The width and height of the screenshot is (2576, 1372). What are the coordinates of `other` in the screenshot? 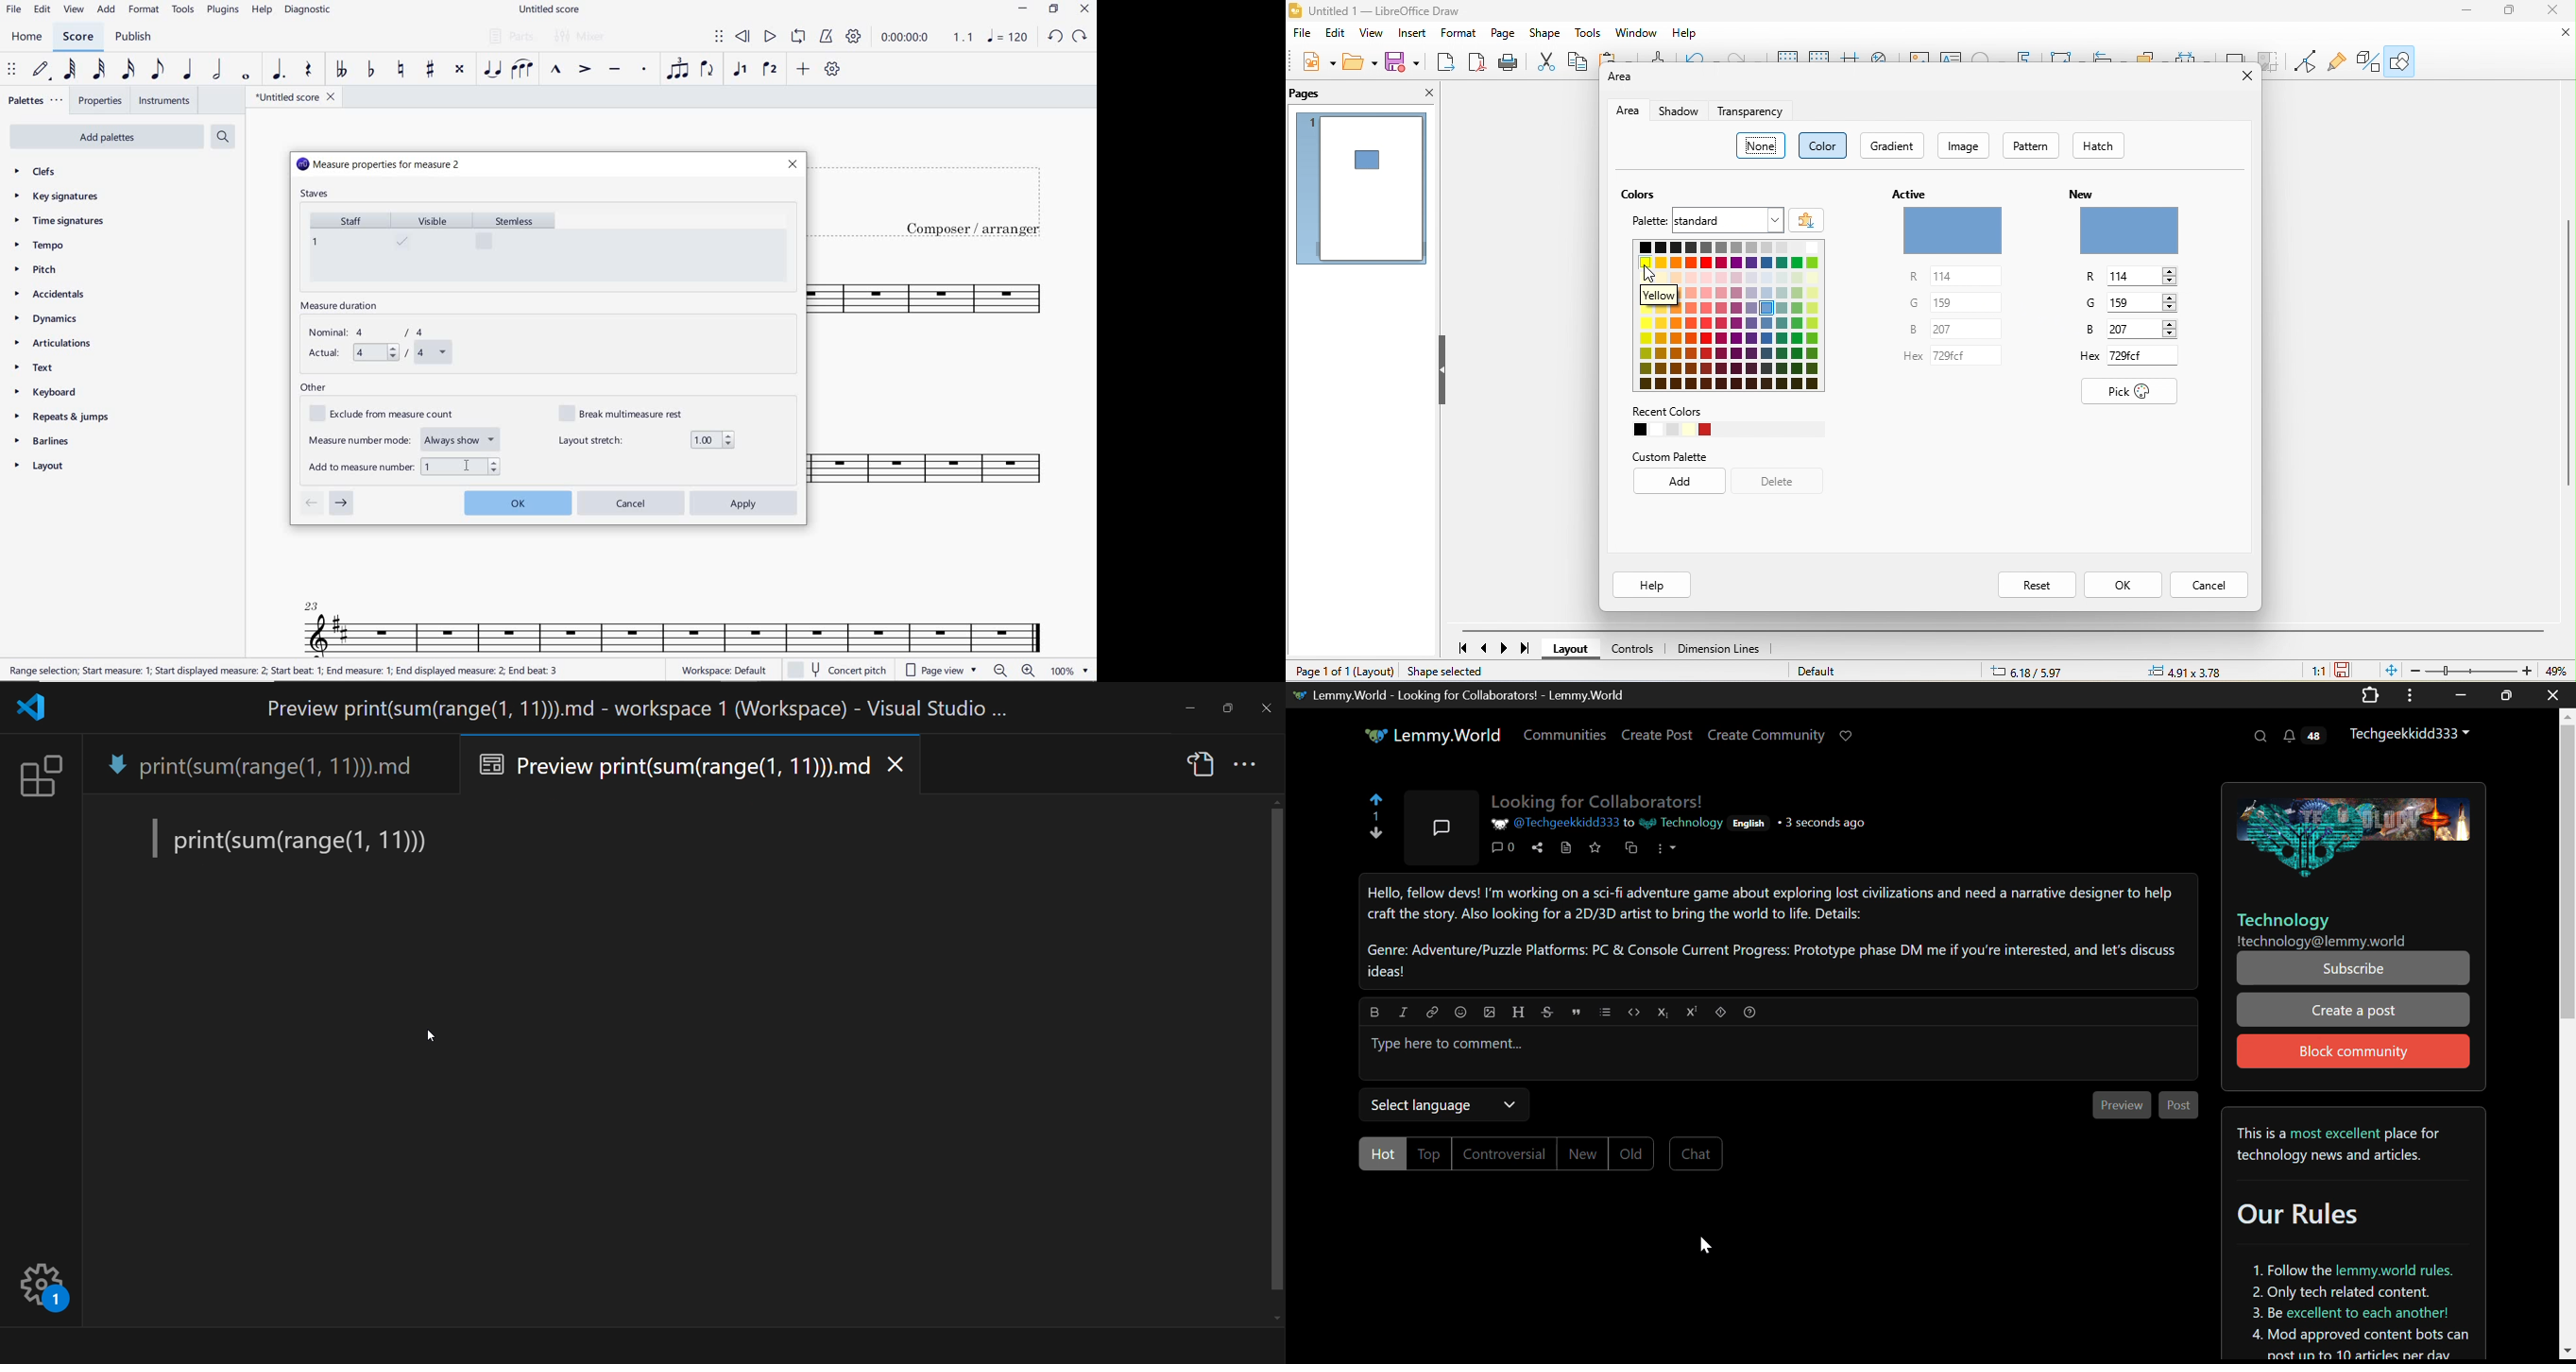 It's located at (314, 388).